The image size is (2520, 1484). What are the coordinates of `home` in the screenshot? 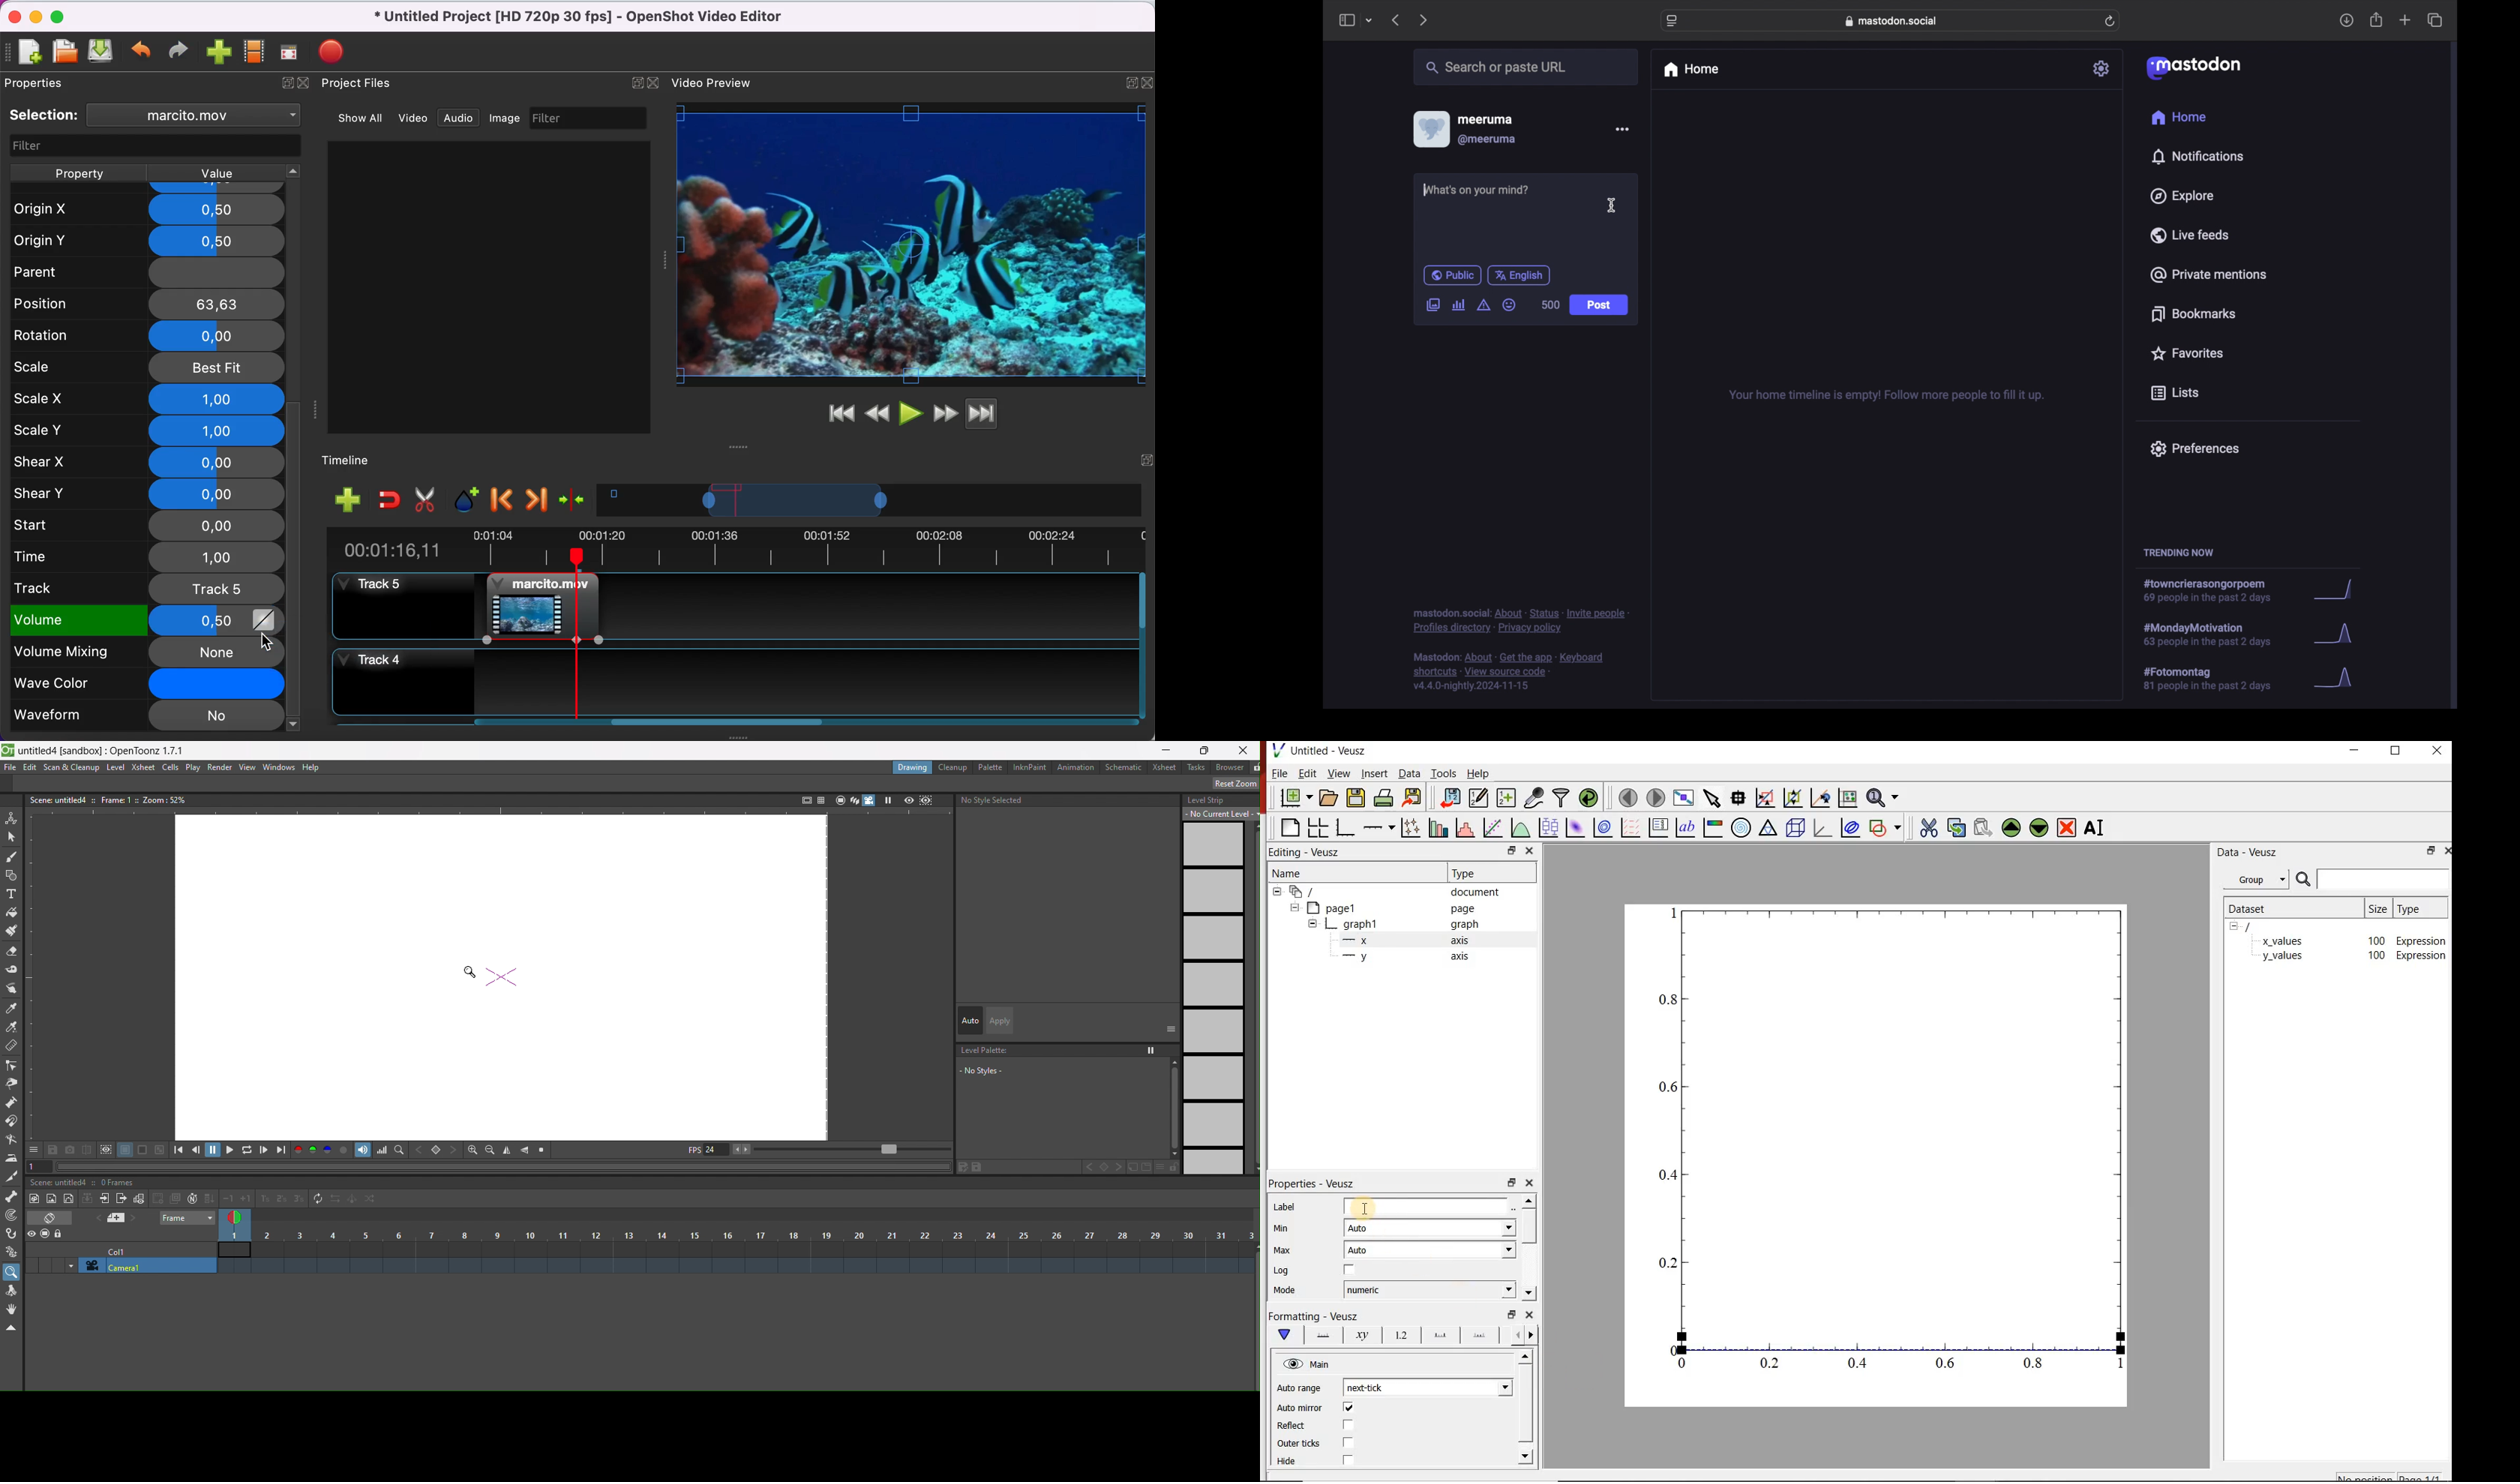 It's located at (2178, 117).